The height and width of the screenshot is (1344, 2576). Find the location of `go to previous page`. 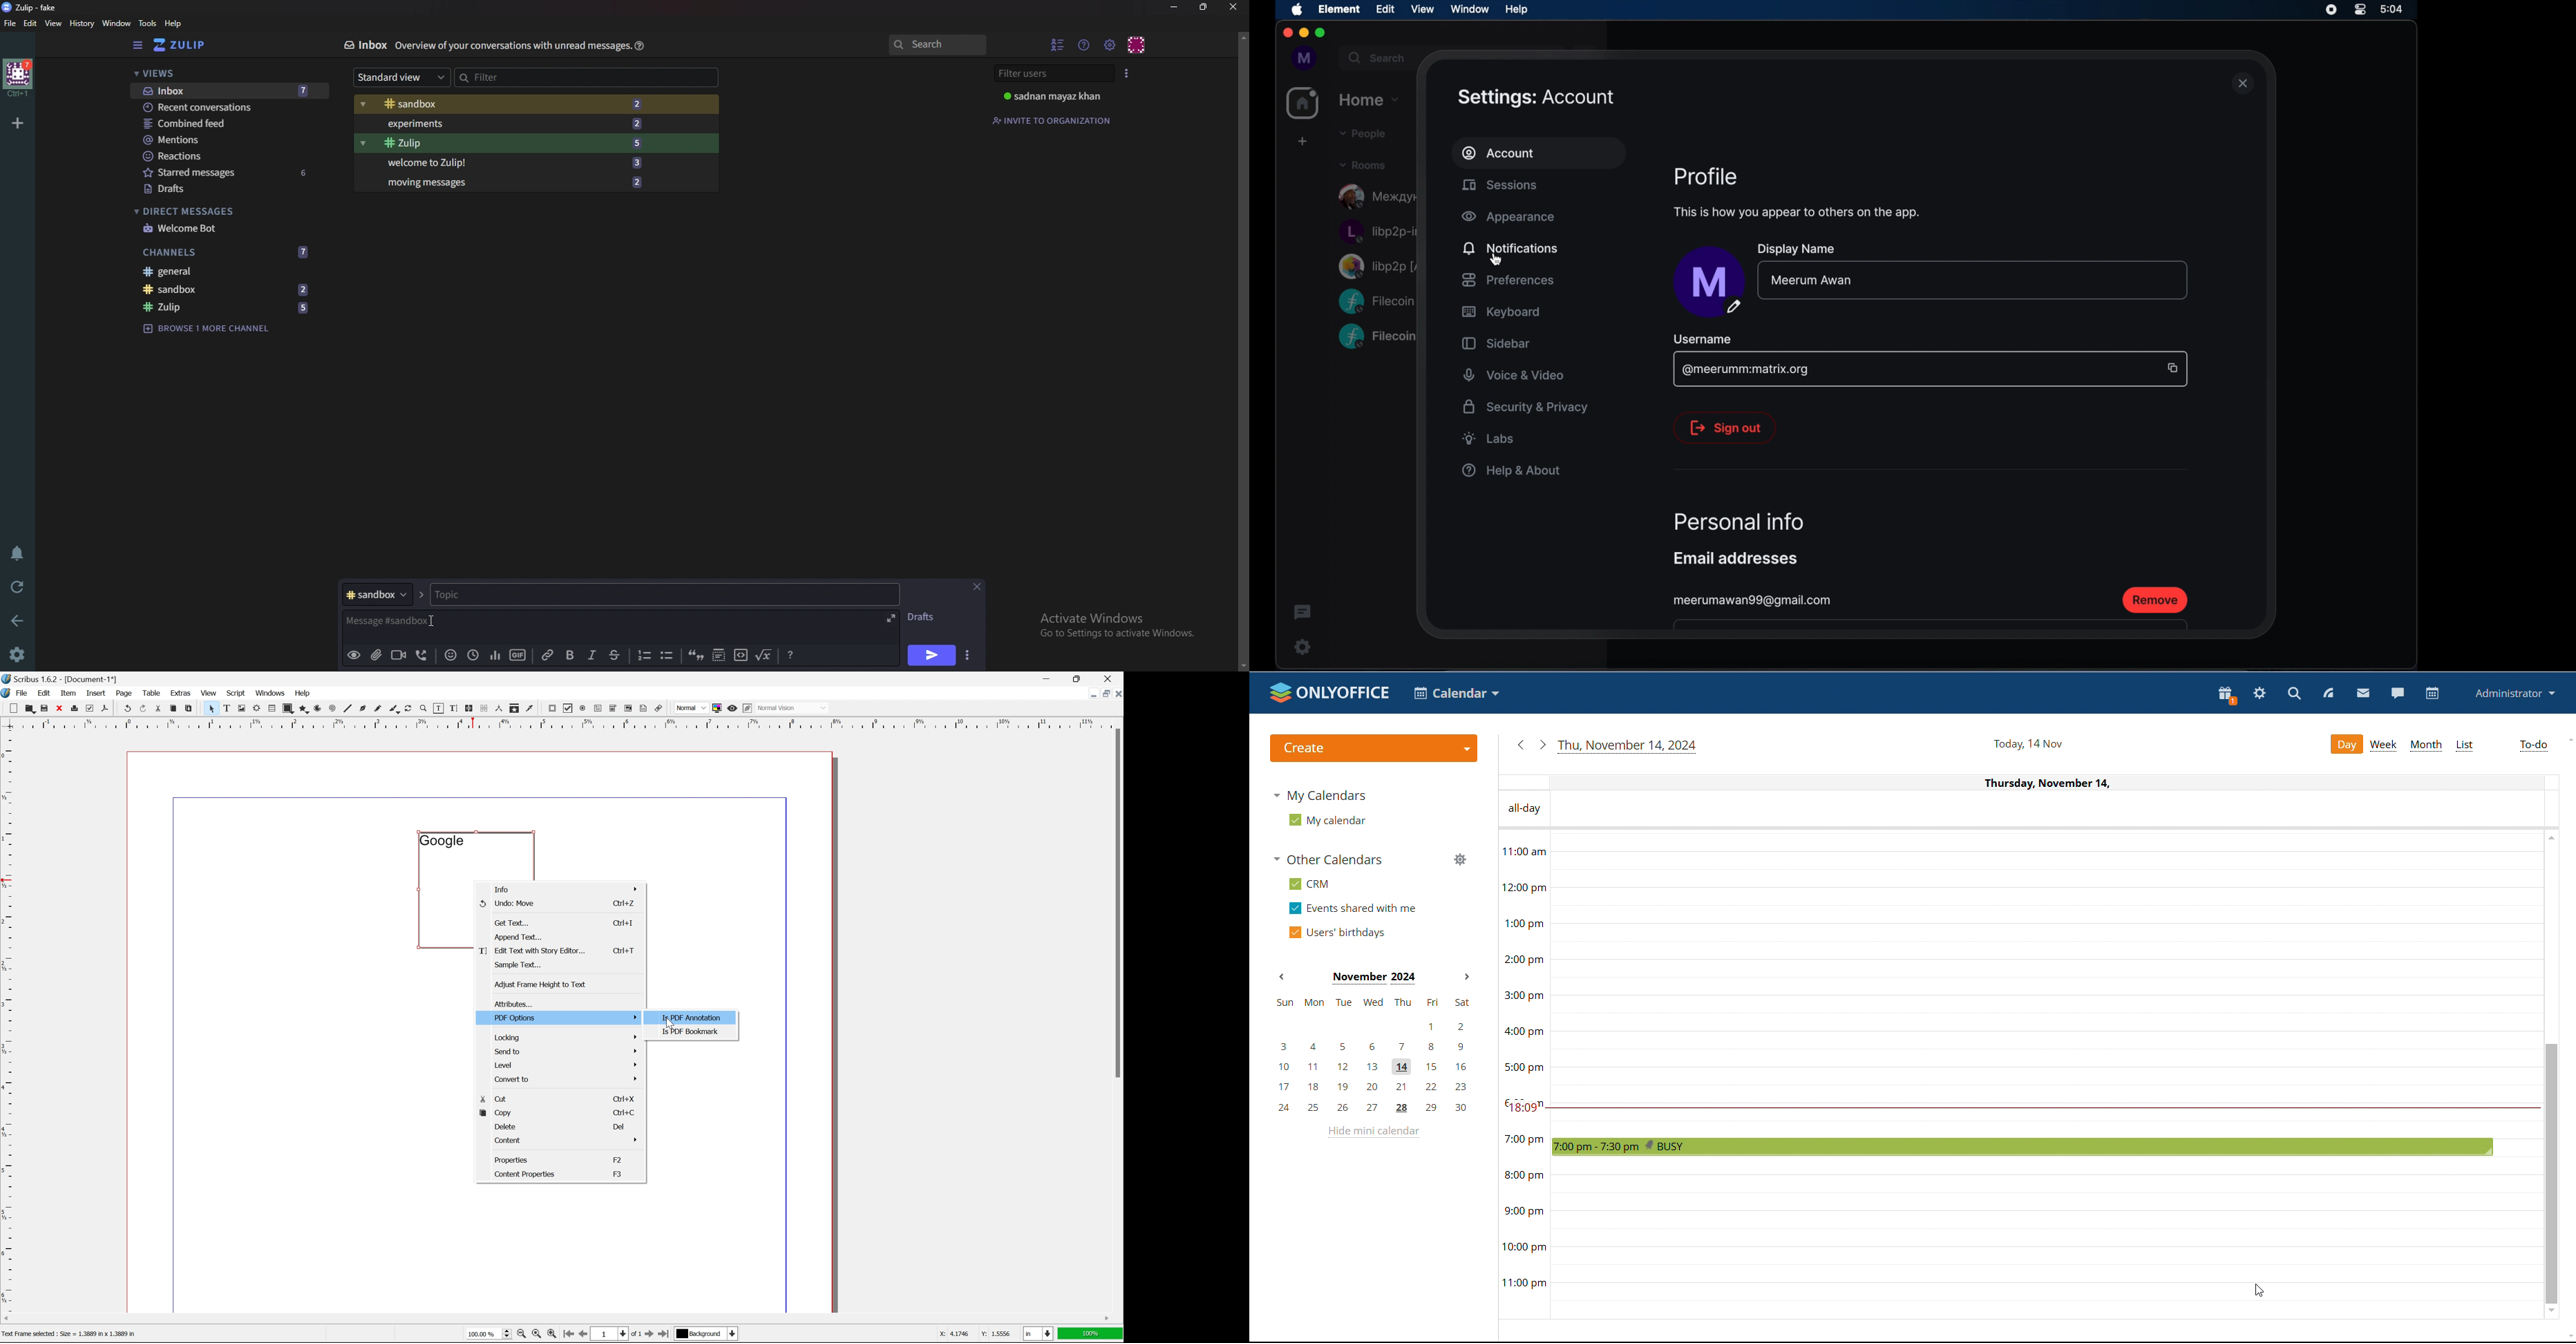

go to previous page is located at coordinates (584, 1335).